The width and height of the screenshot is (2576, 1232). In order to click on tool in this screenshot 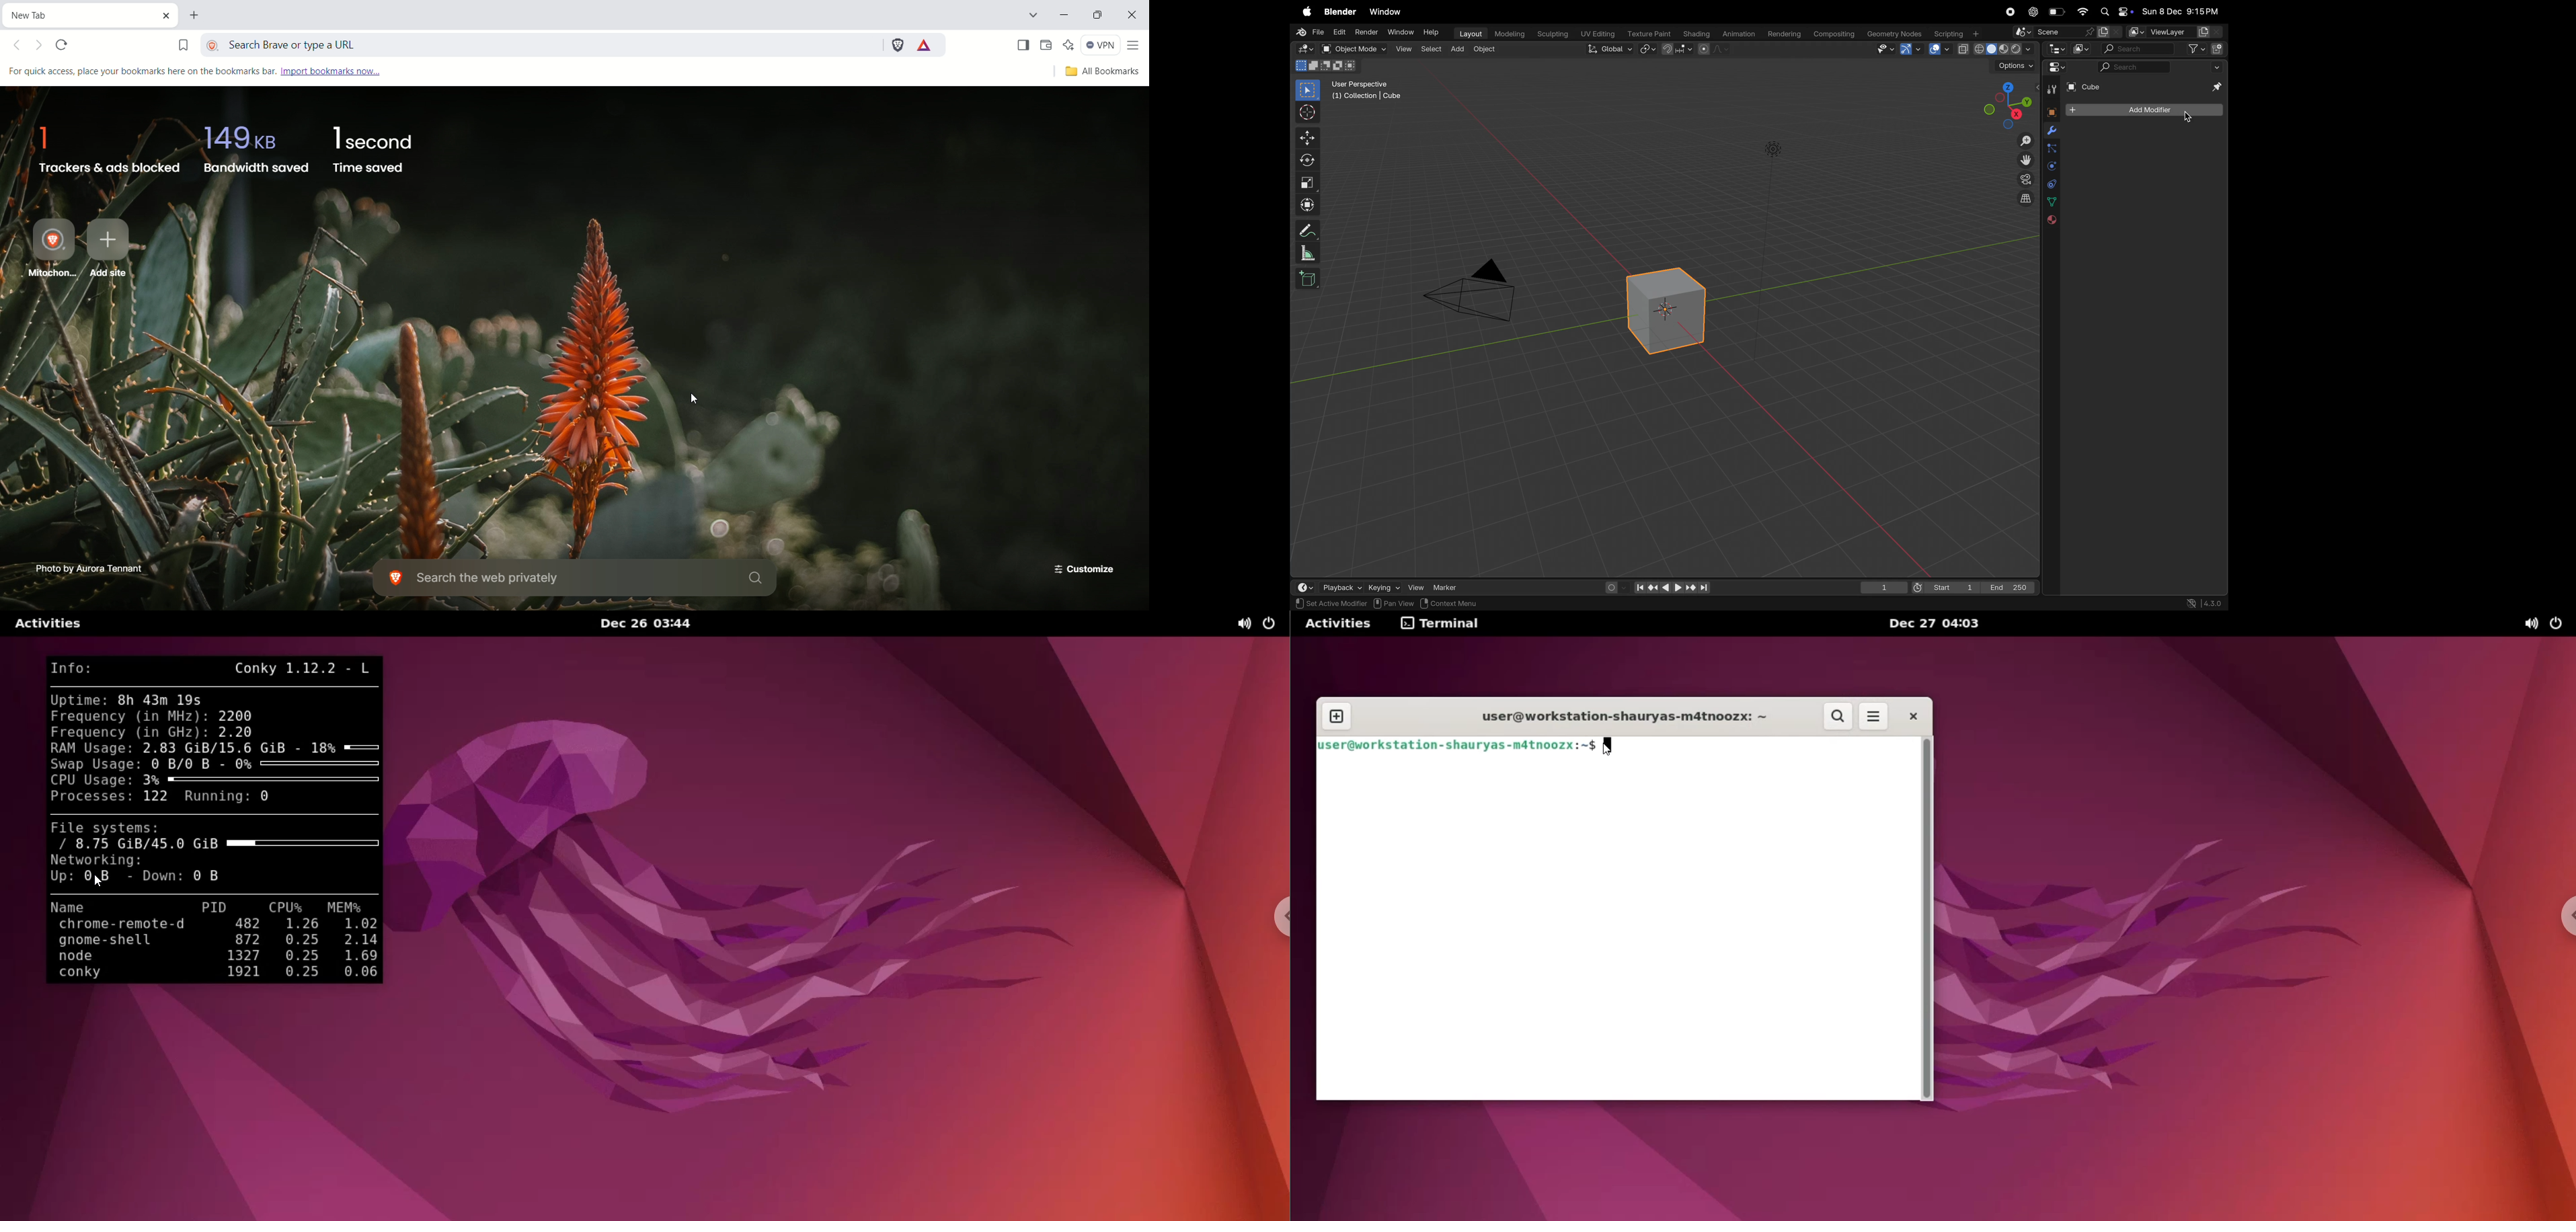, I will do `click(2050, 90)`.